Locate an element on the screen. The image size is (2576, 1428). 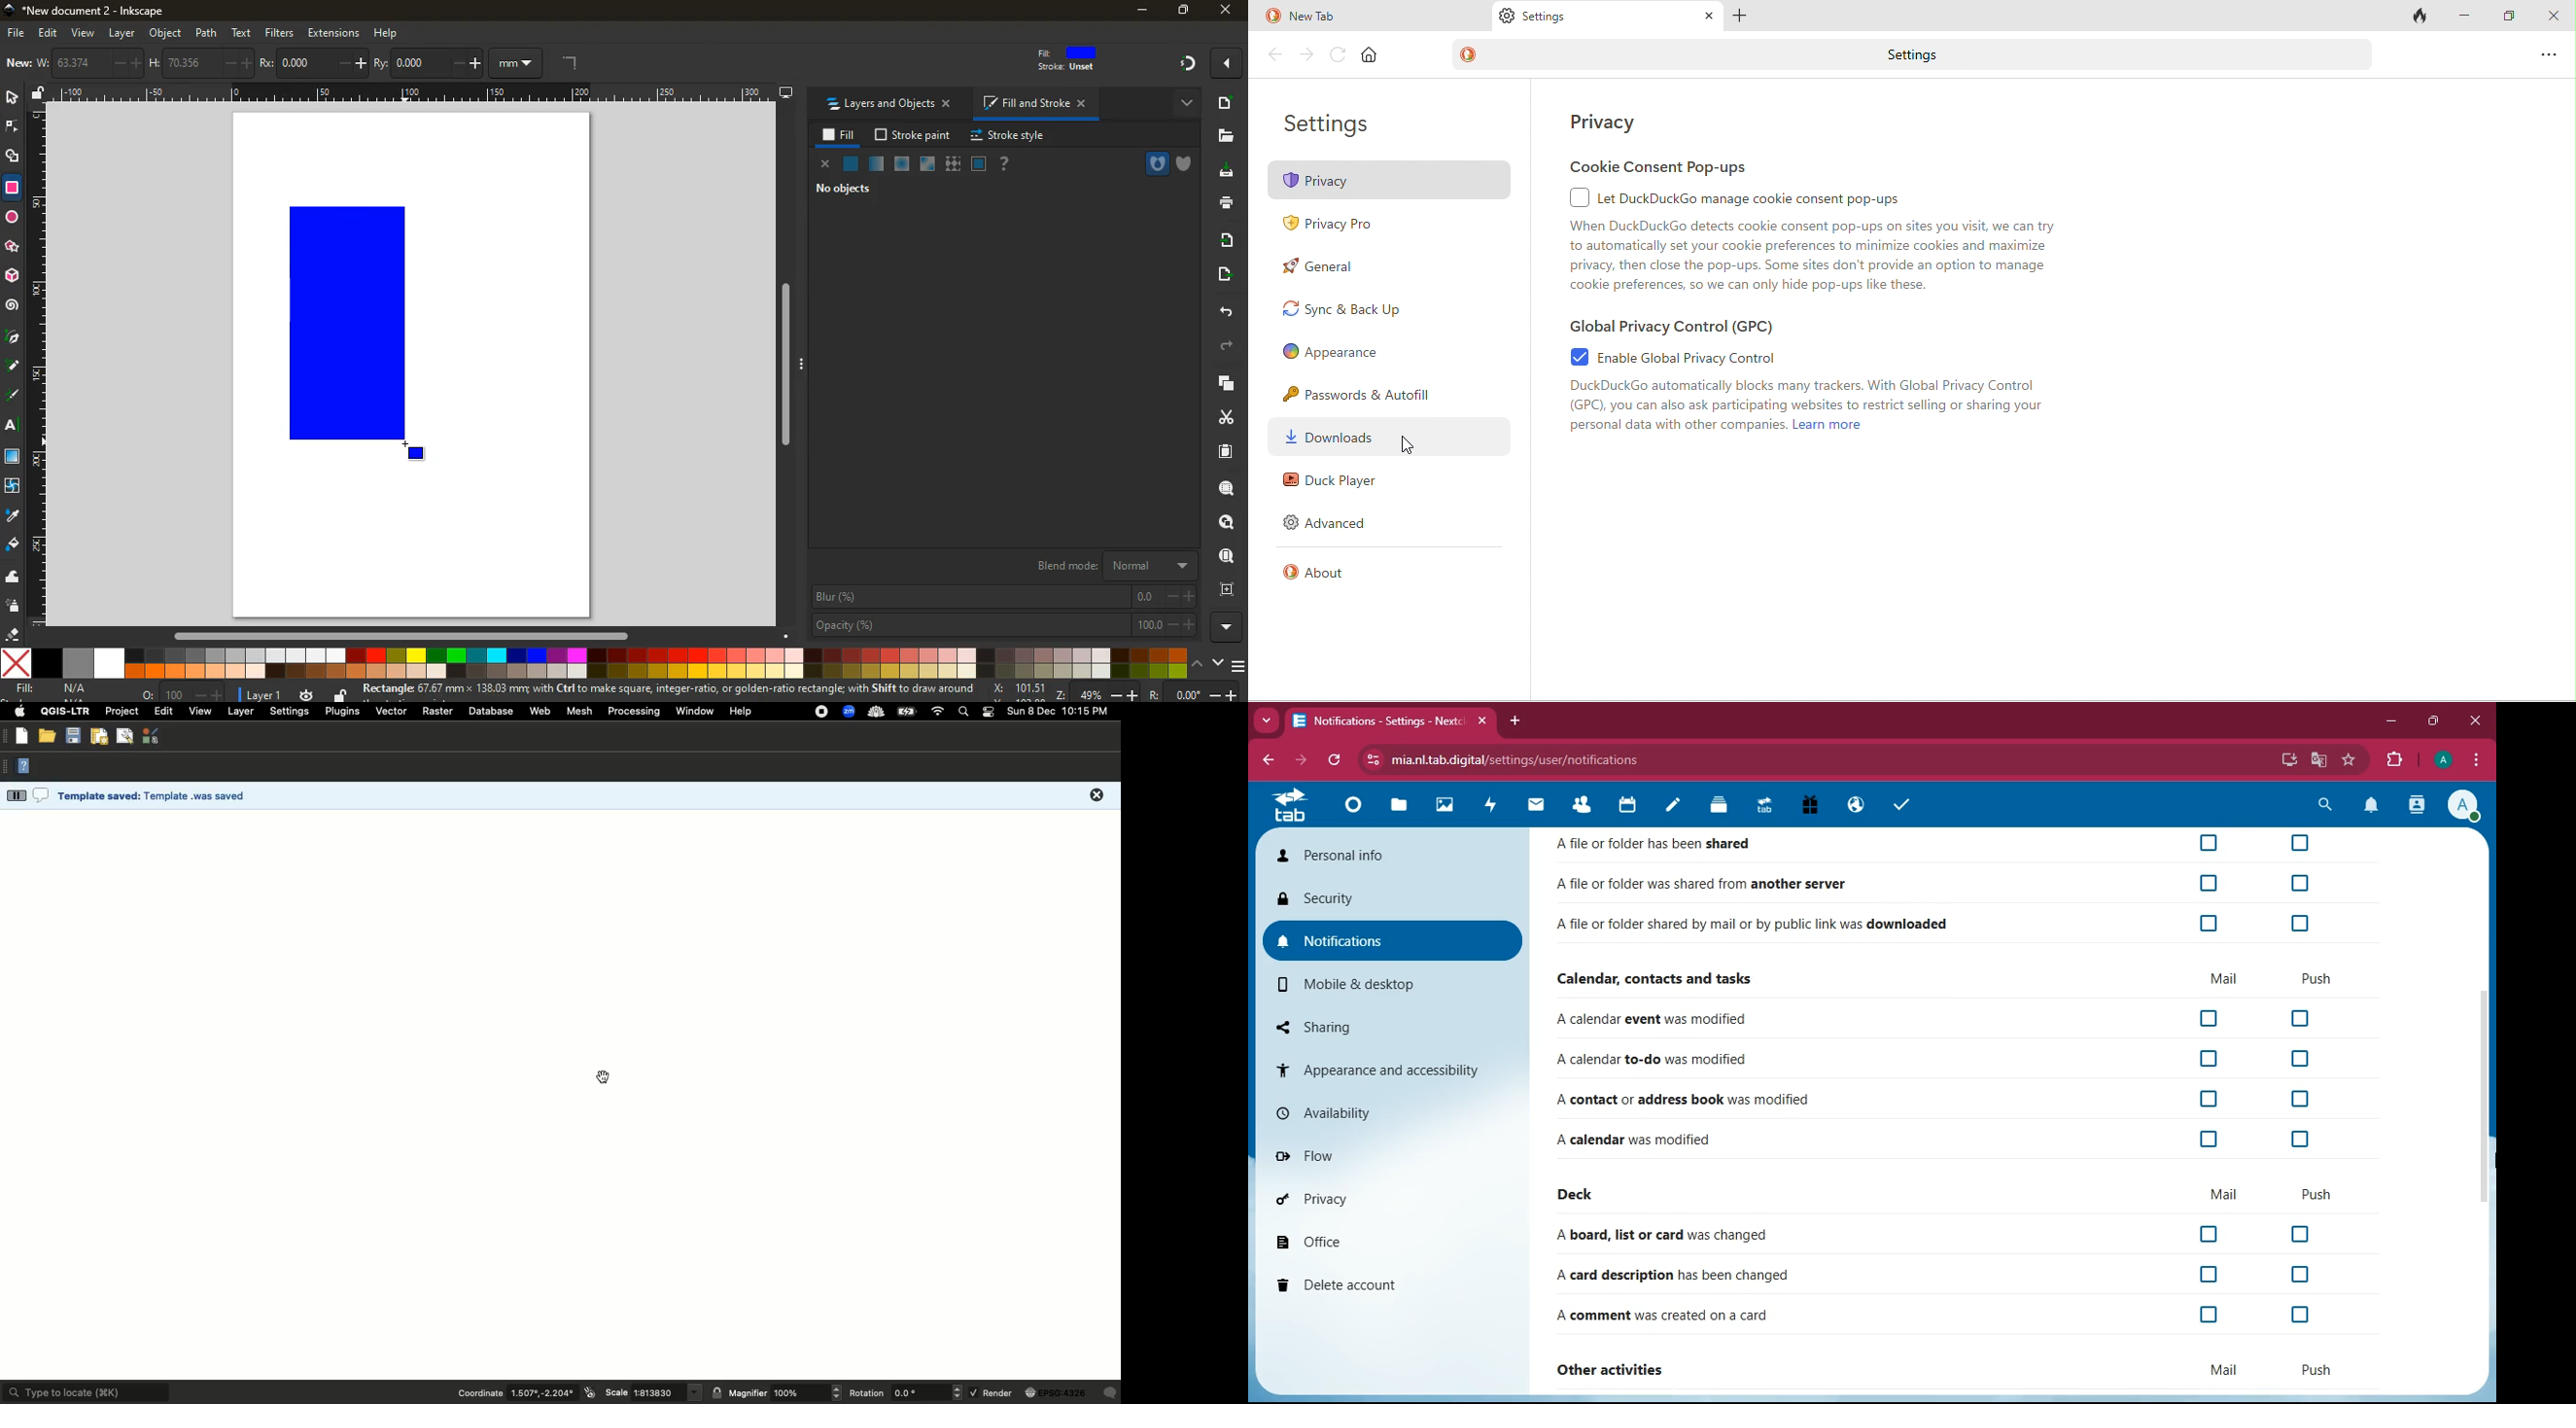
off is located at coordinates (2299, 1138).